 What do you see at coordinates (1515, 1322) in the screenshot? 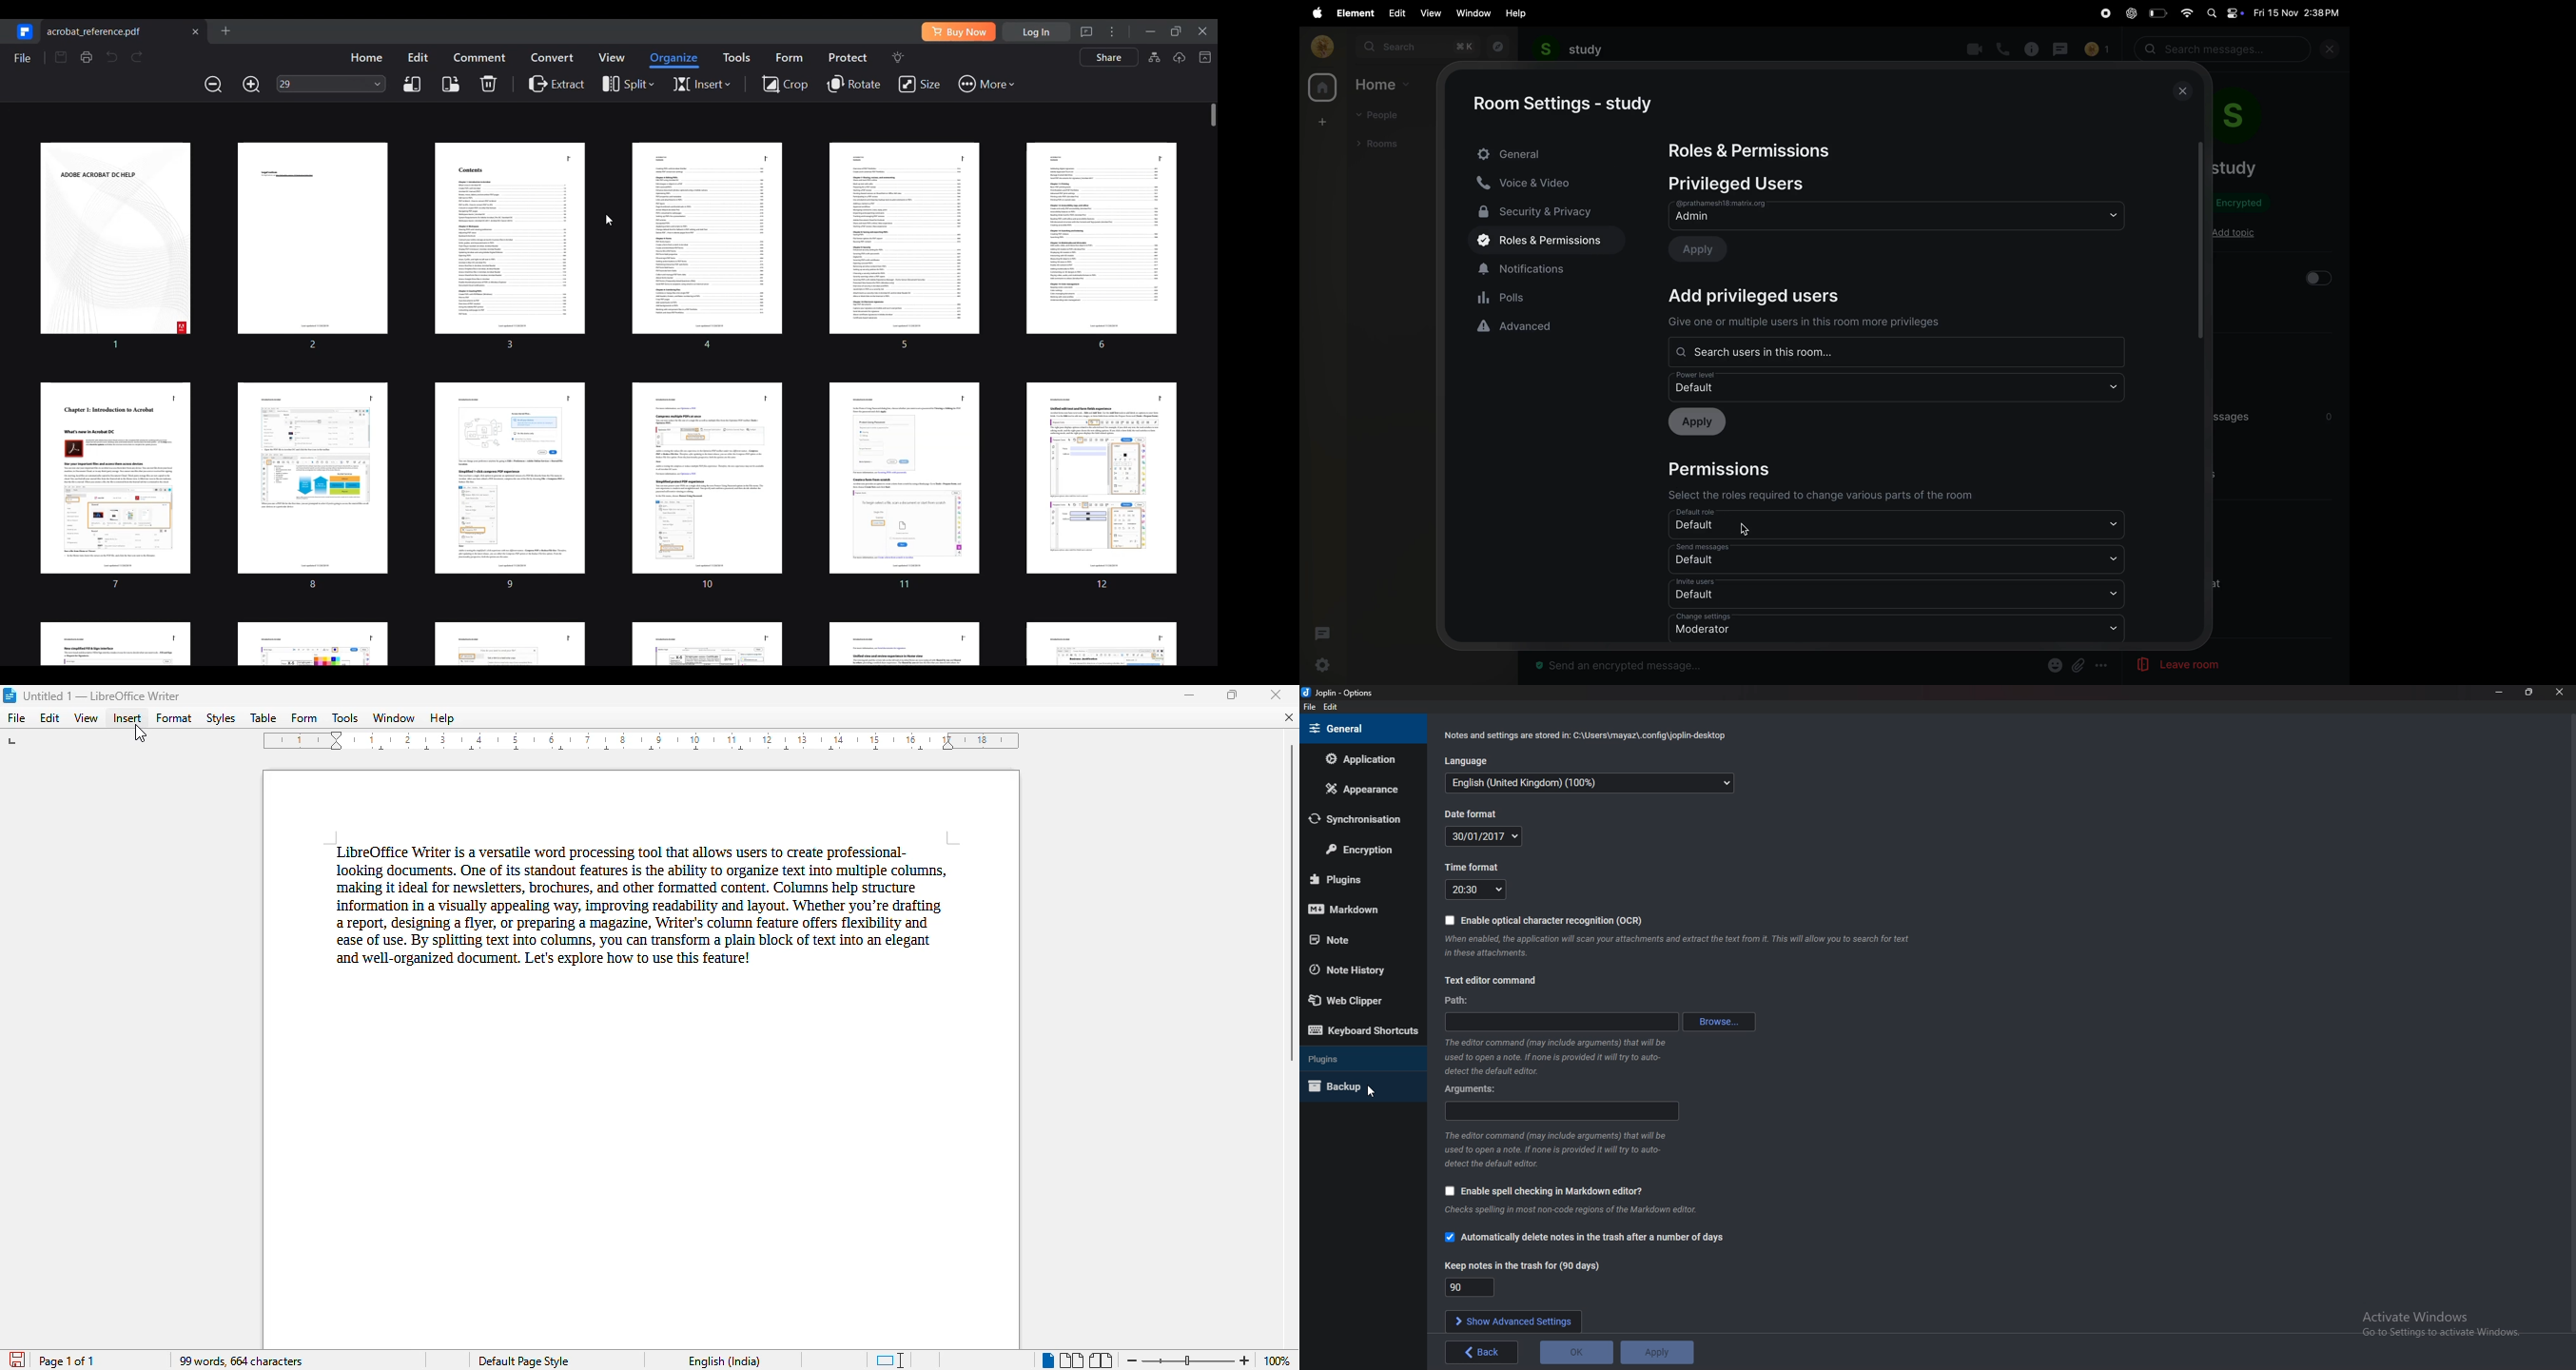
I see `show advanced settings` at bounding box center [1515, 1322].